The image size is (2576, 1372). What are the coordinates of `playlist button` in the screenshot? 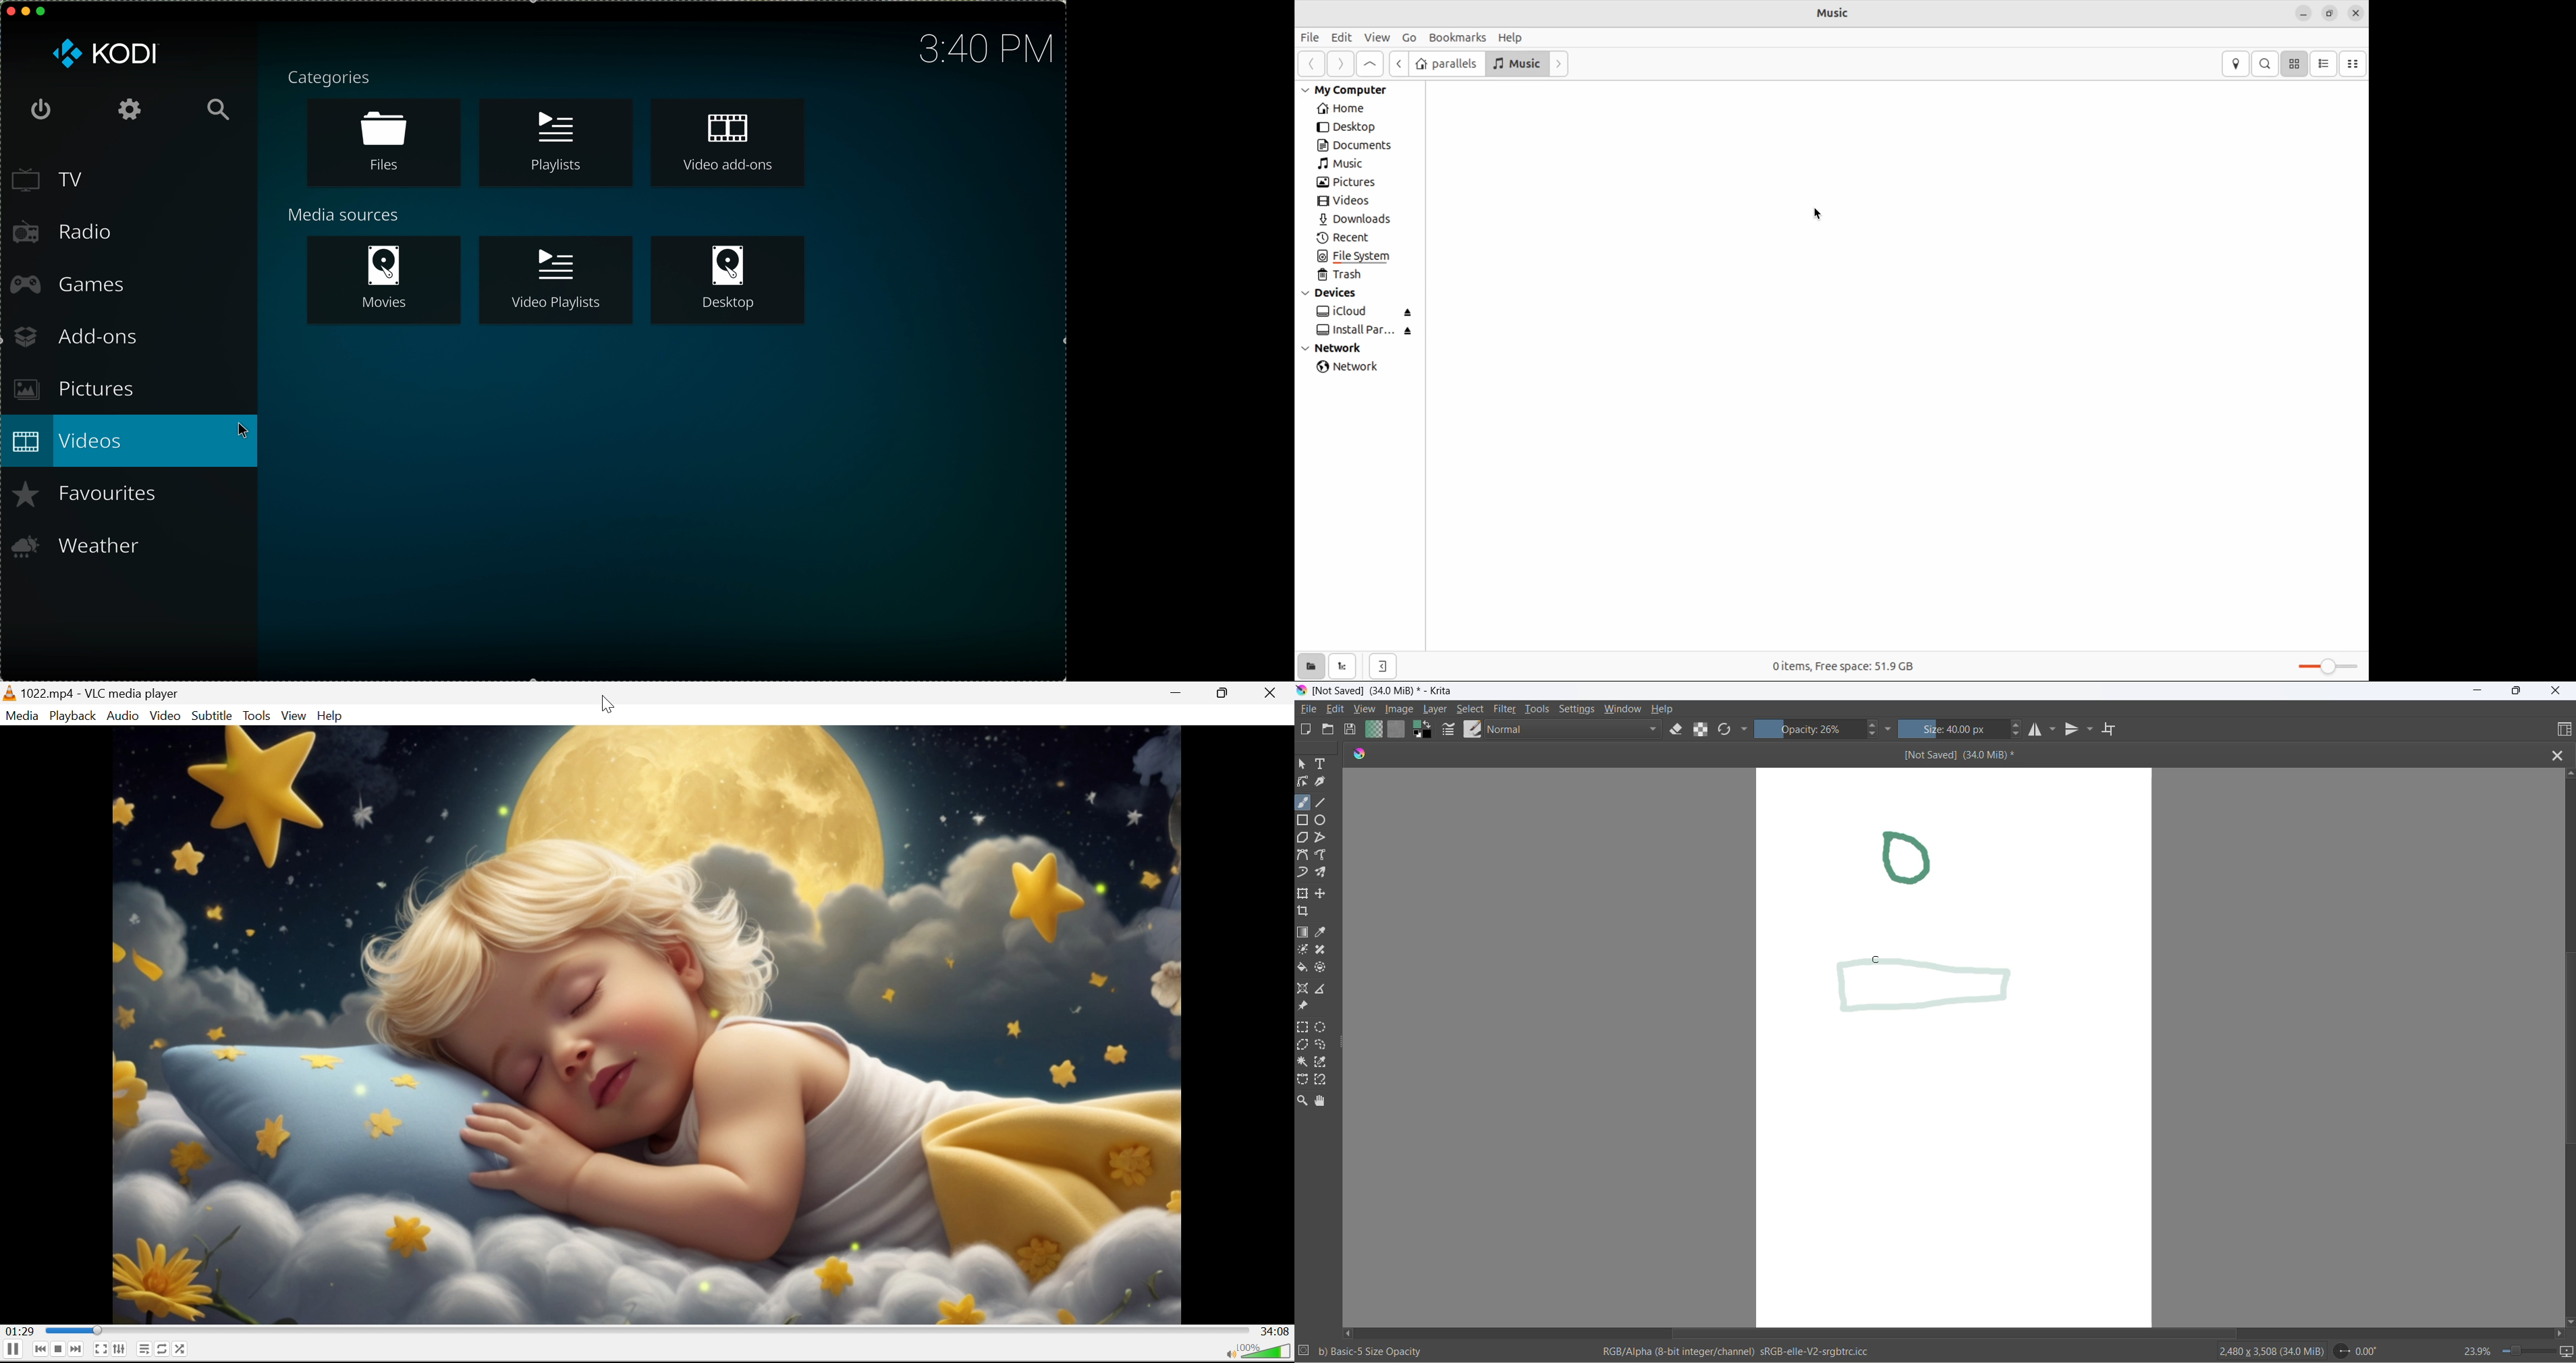 It's located at (556, 140).